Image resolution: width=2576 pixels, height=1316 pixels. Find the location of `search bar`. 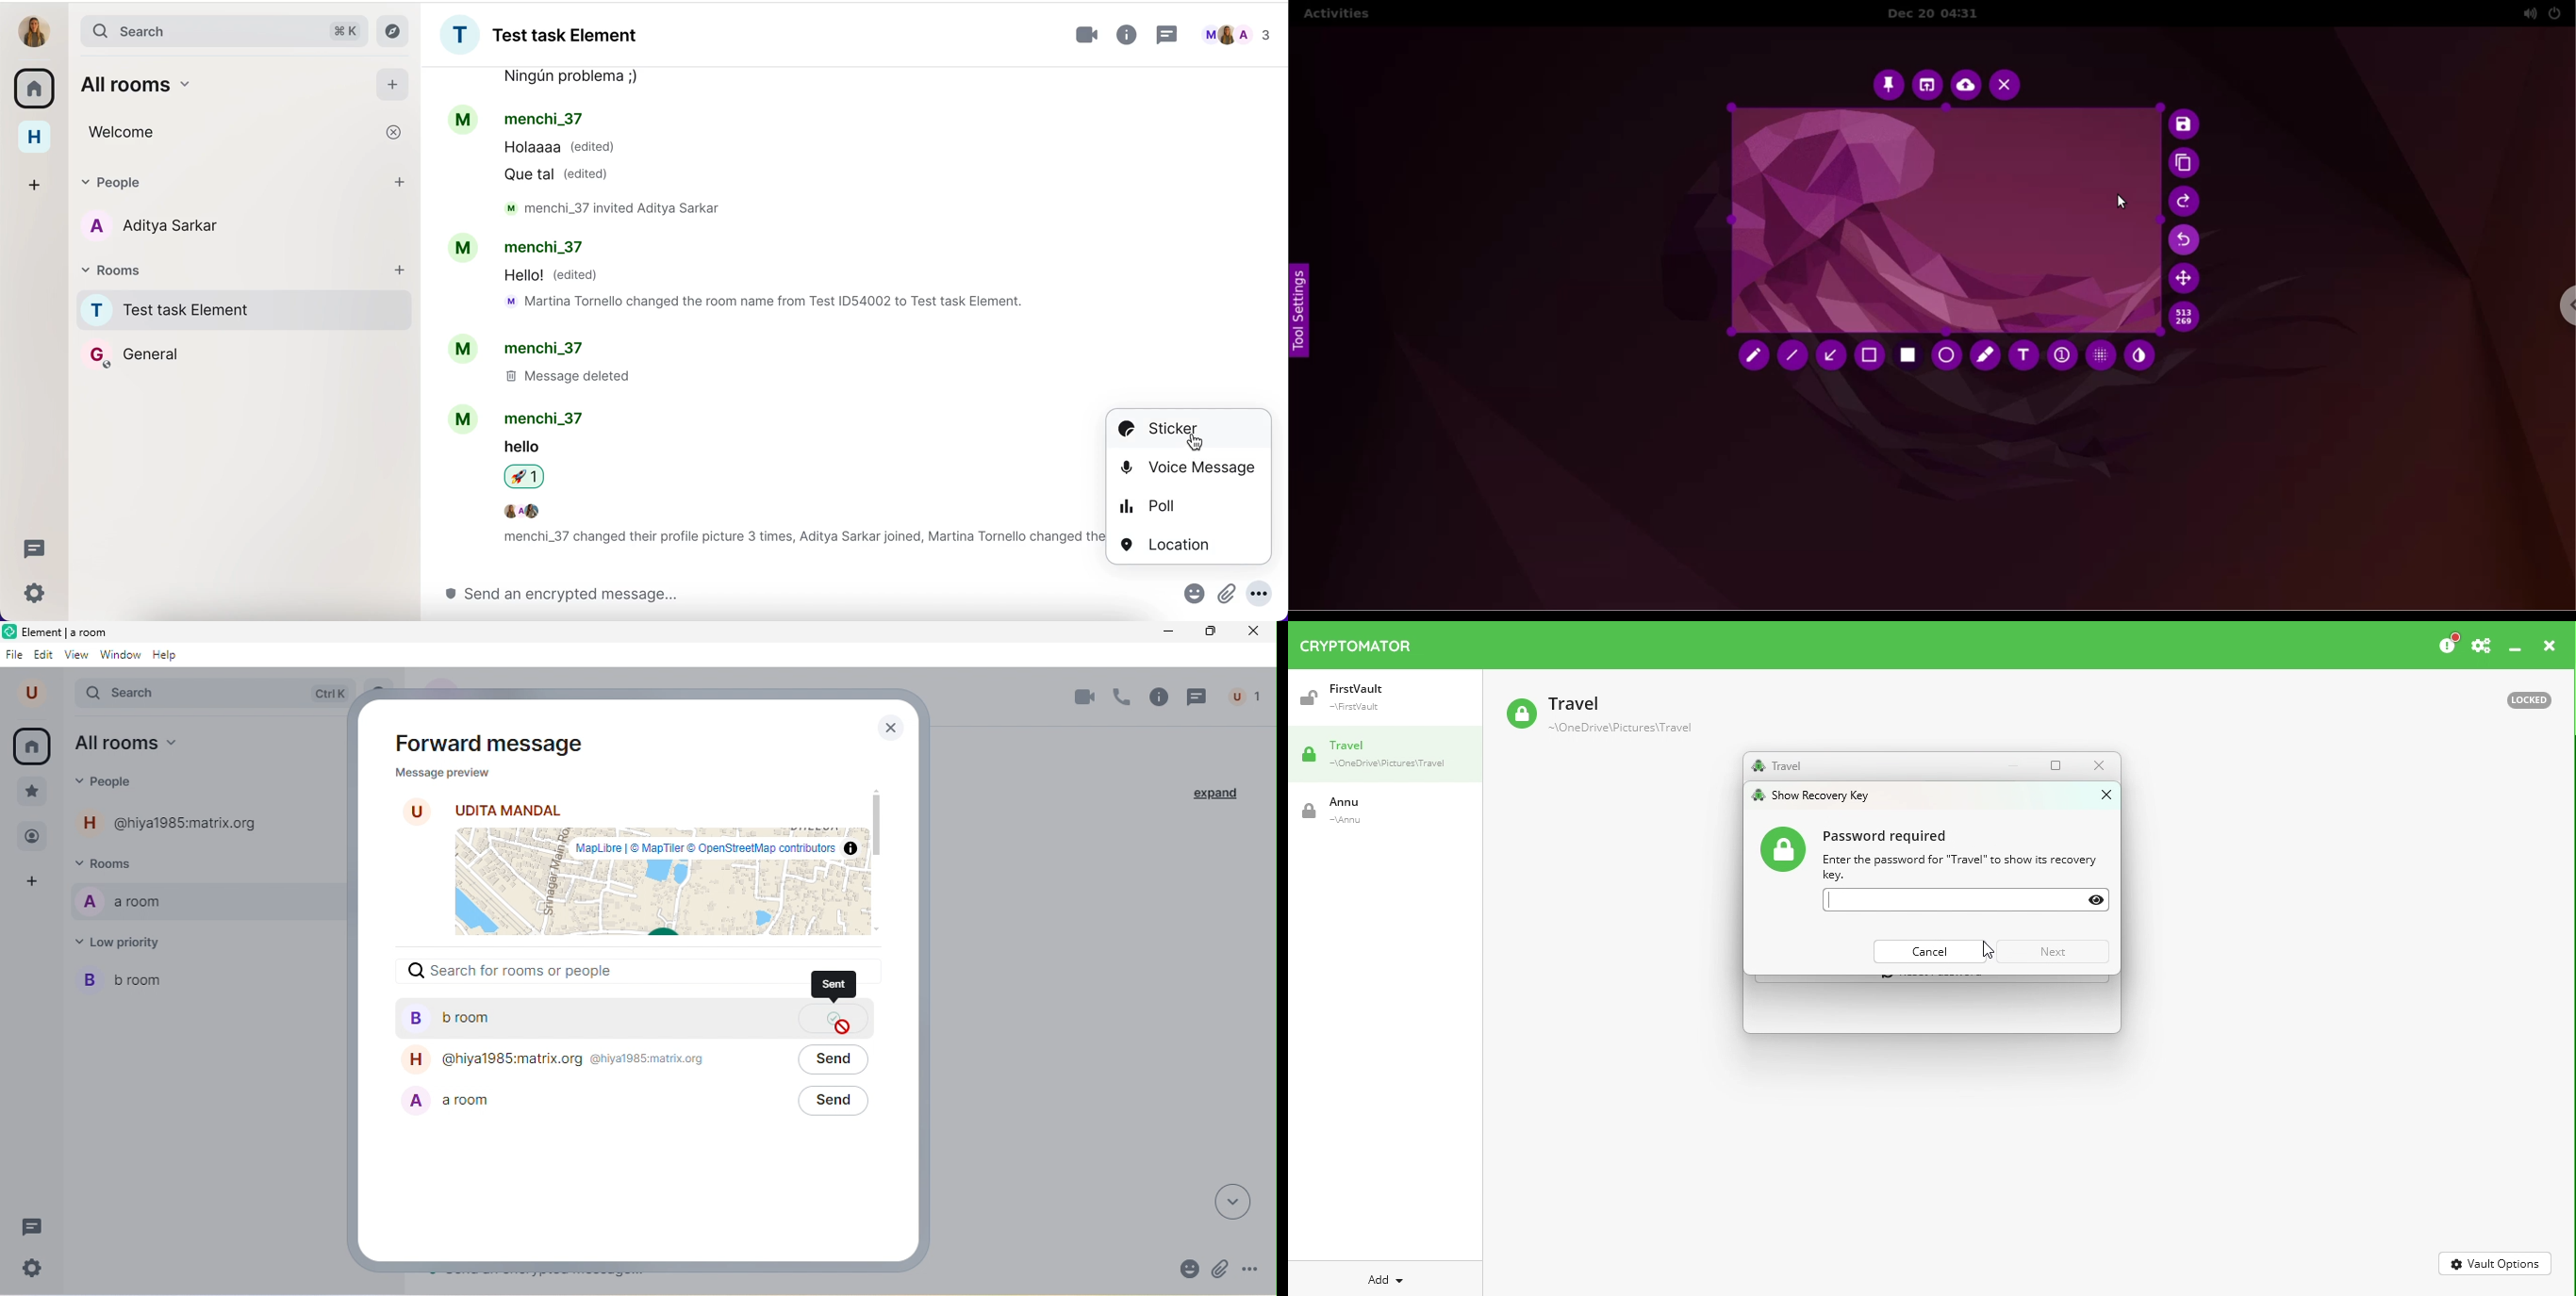

search bar is located at coordinates (220, 29).